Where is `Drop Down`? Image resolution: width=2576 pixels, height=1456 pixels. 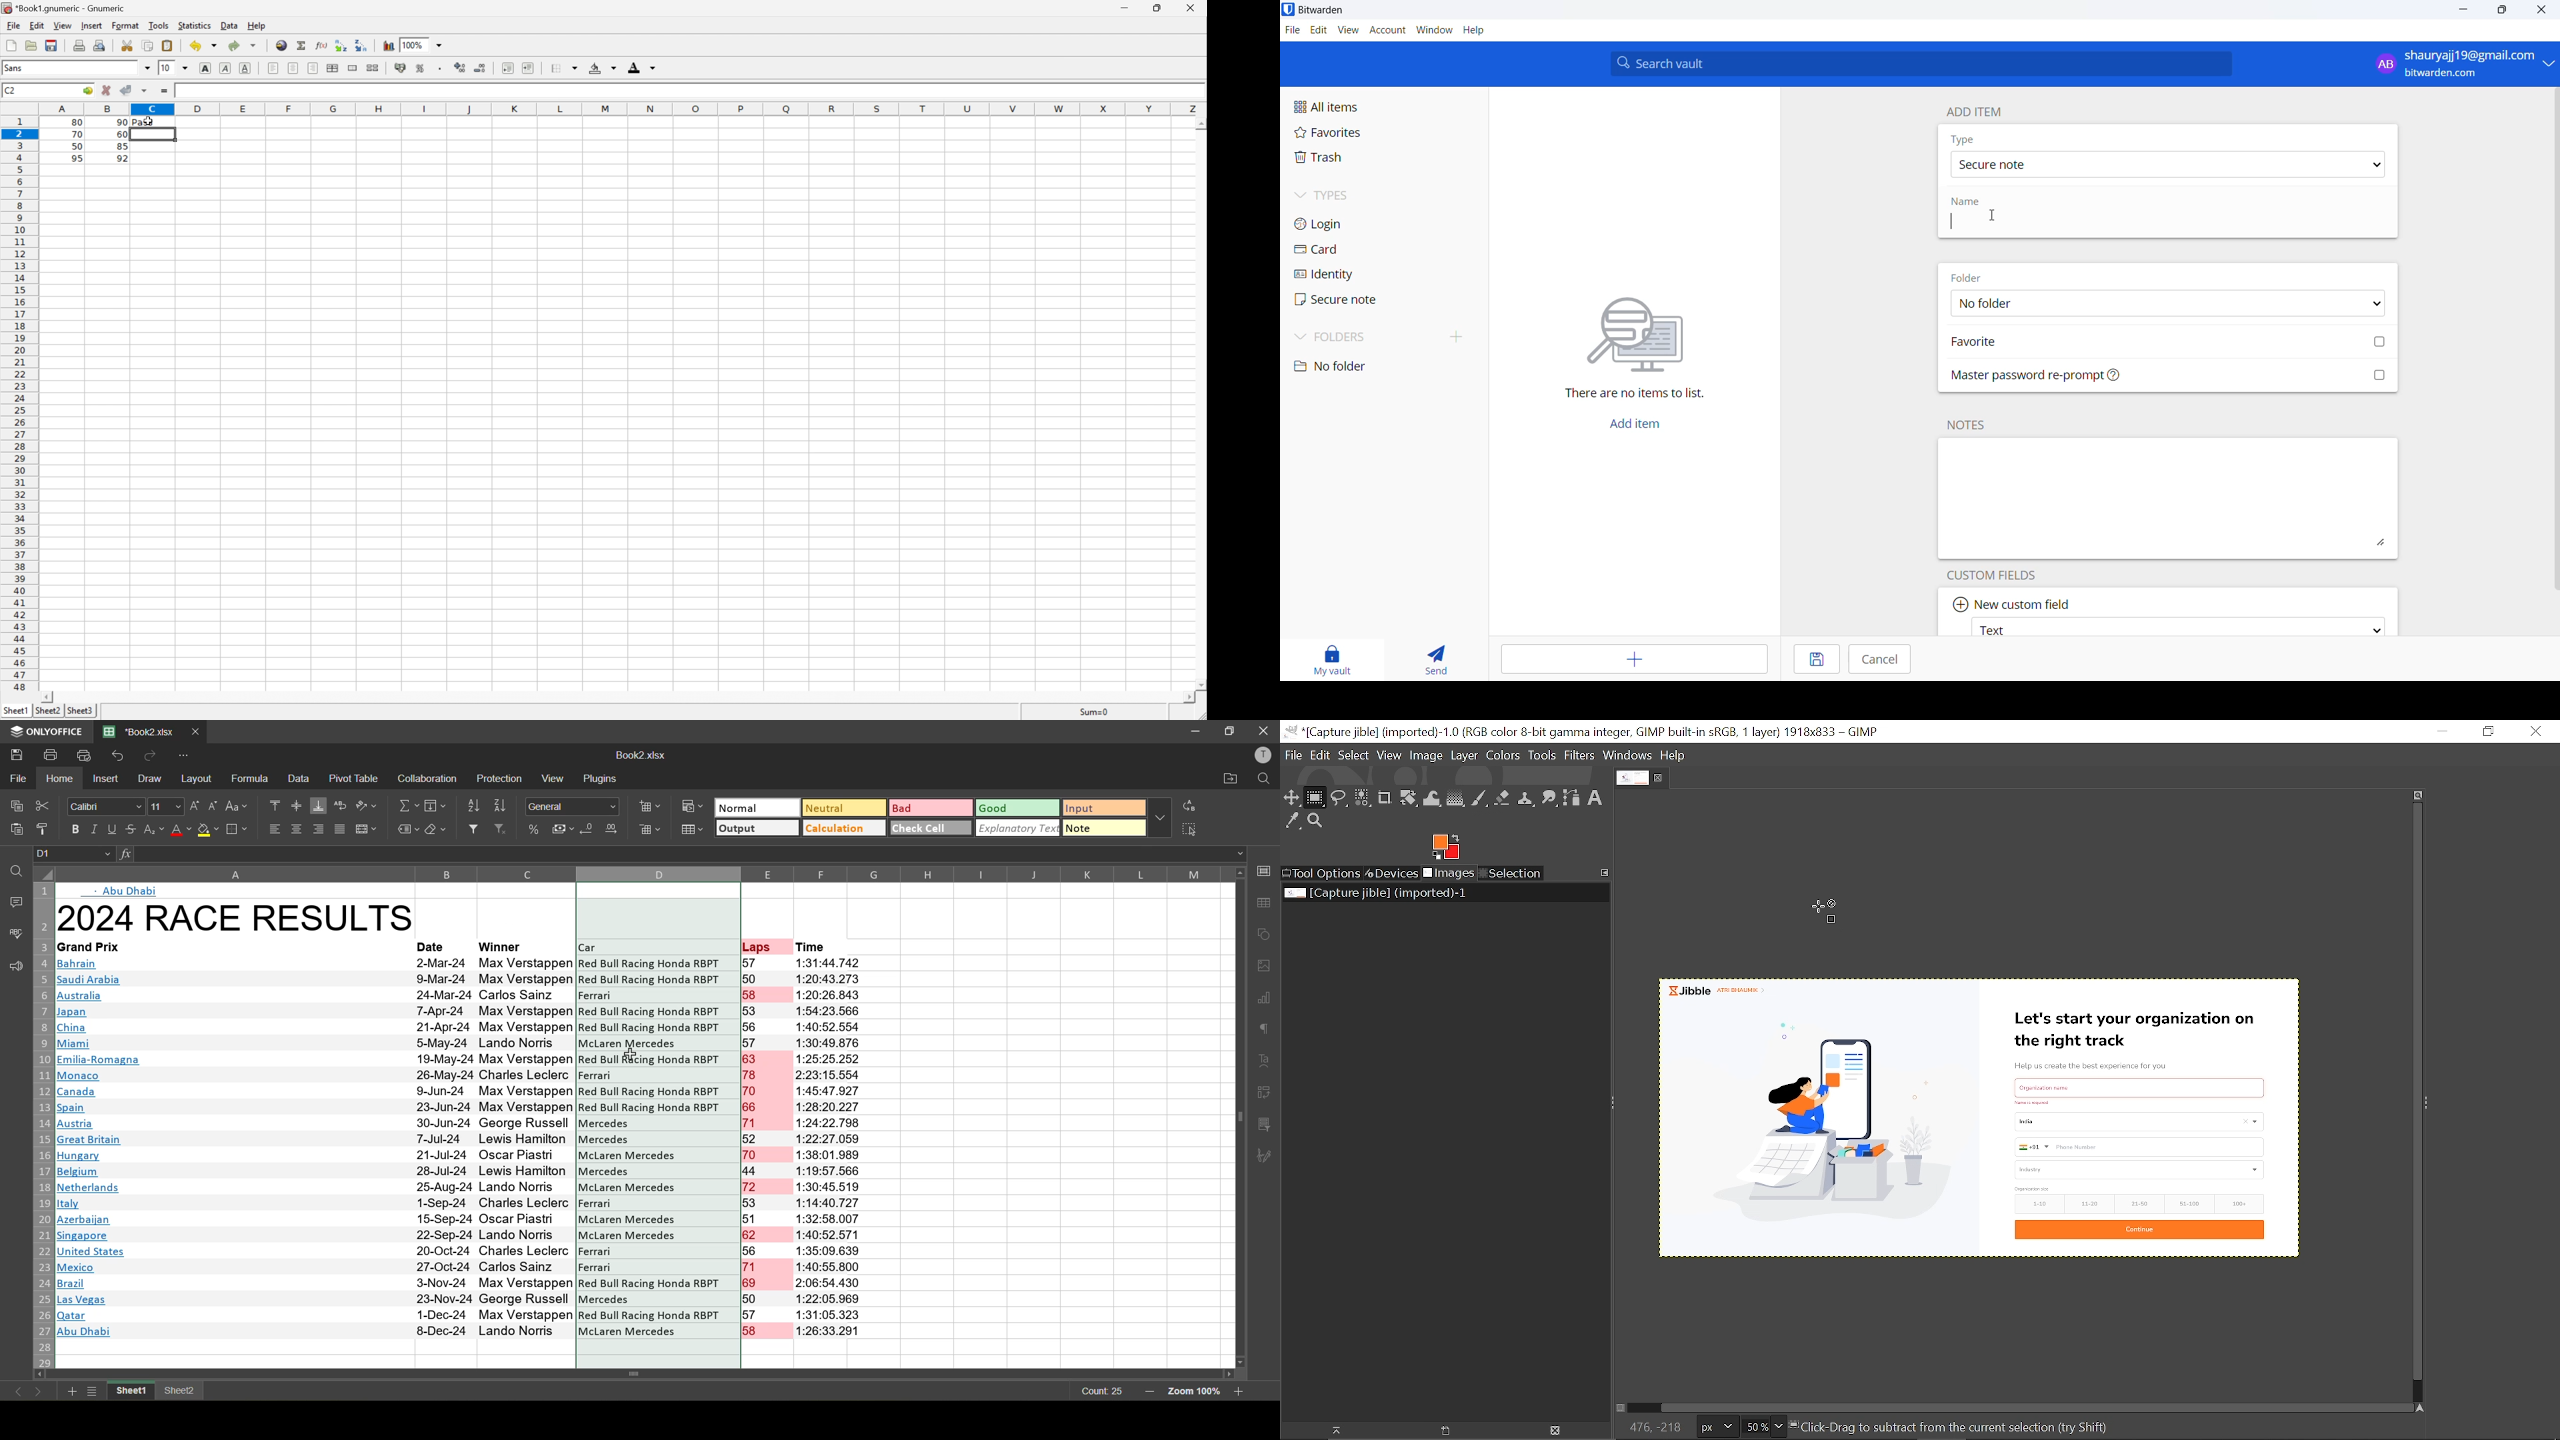 Drop Down is located at coordinates (188, 68).